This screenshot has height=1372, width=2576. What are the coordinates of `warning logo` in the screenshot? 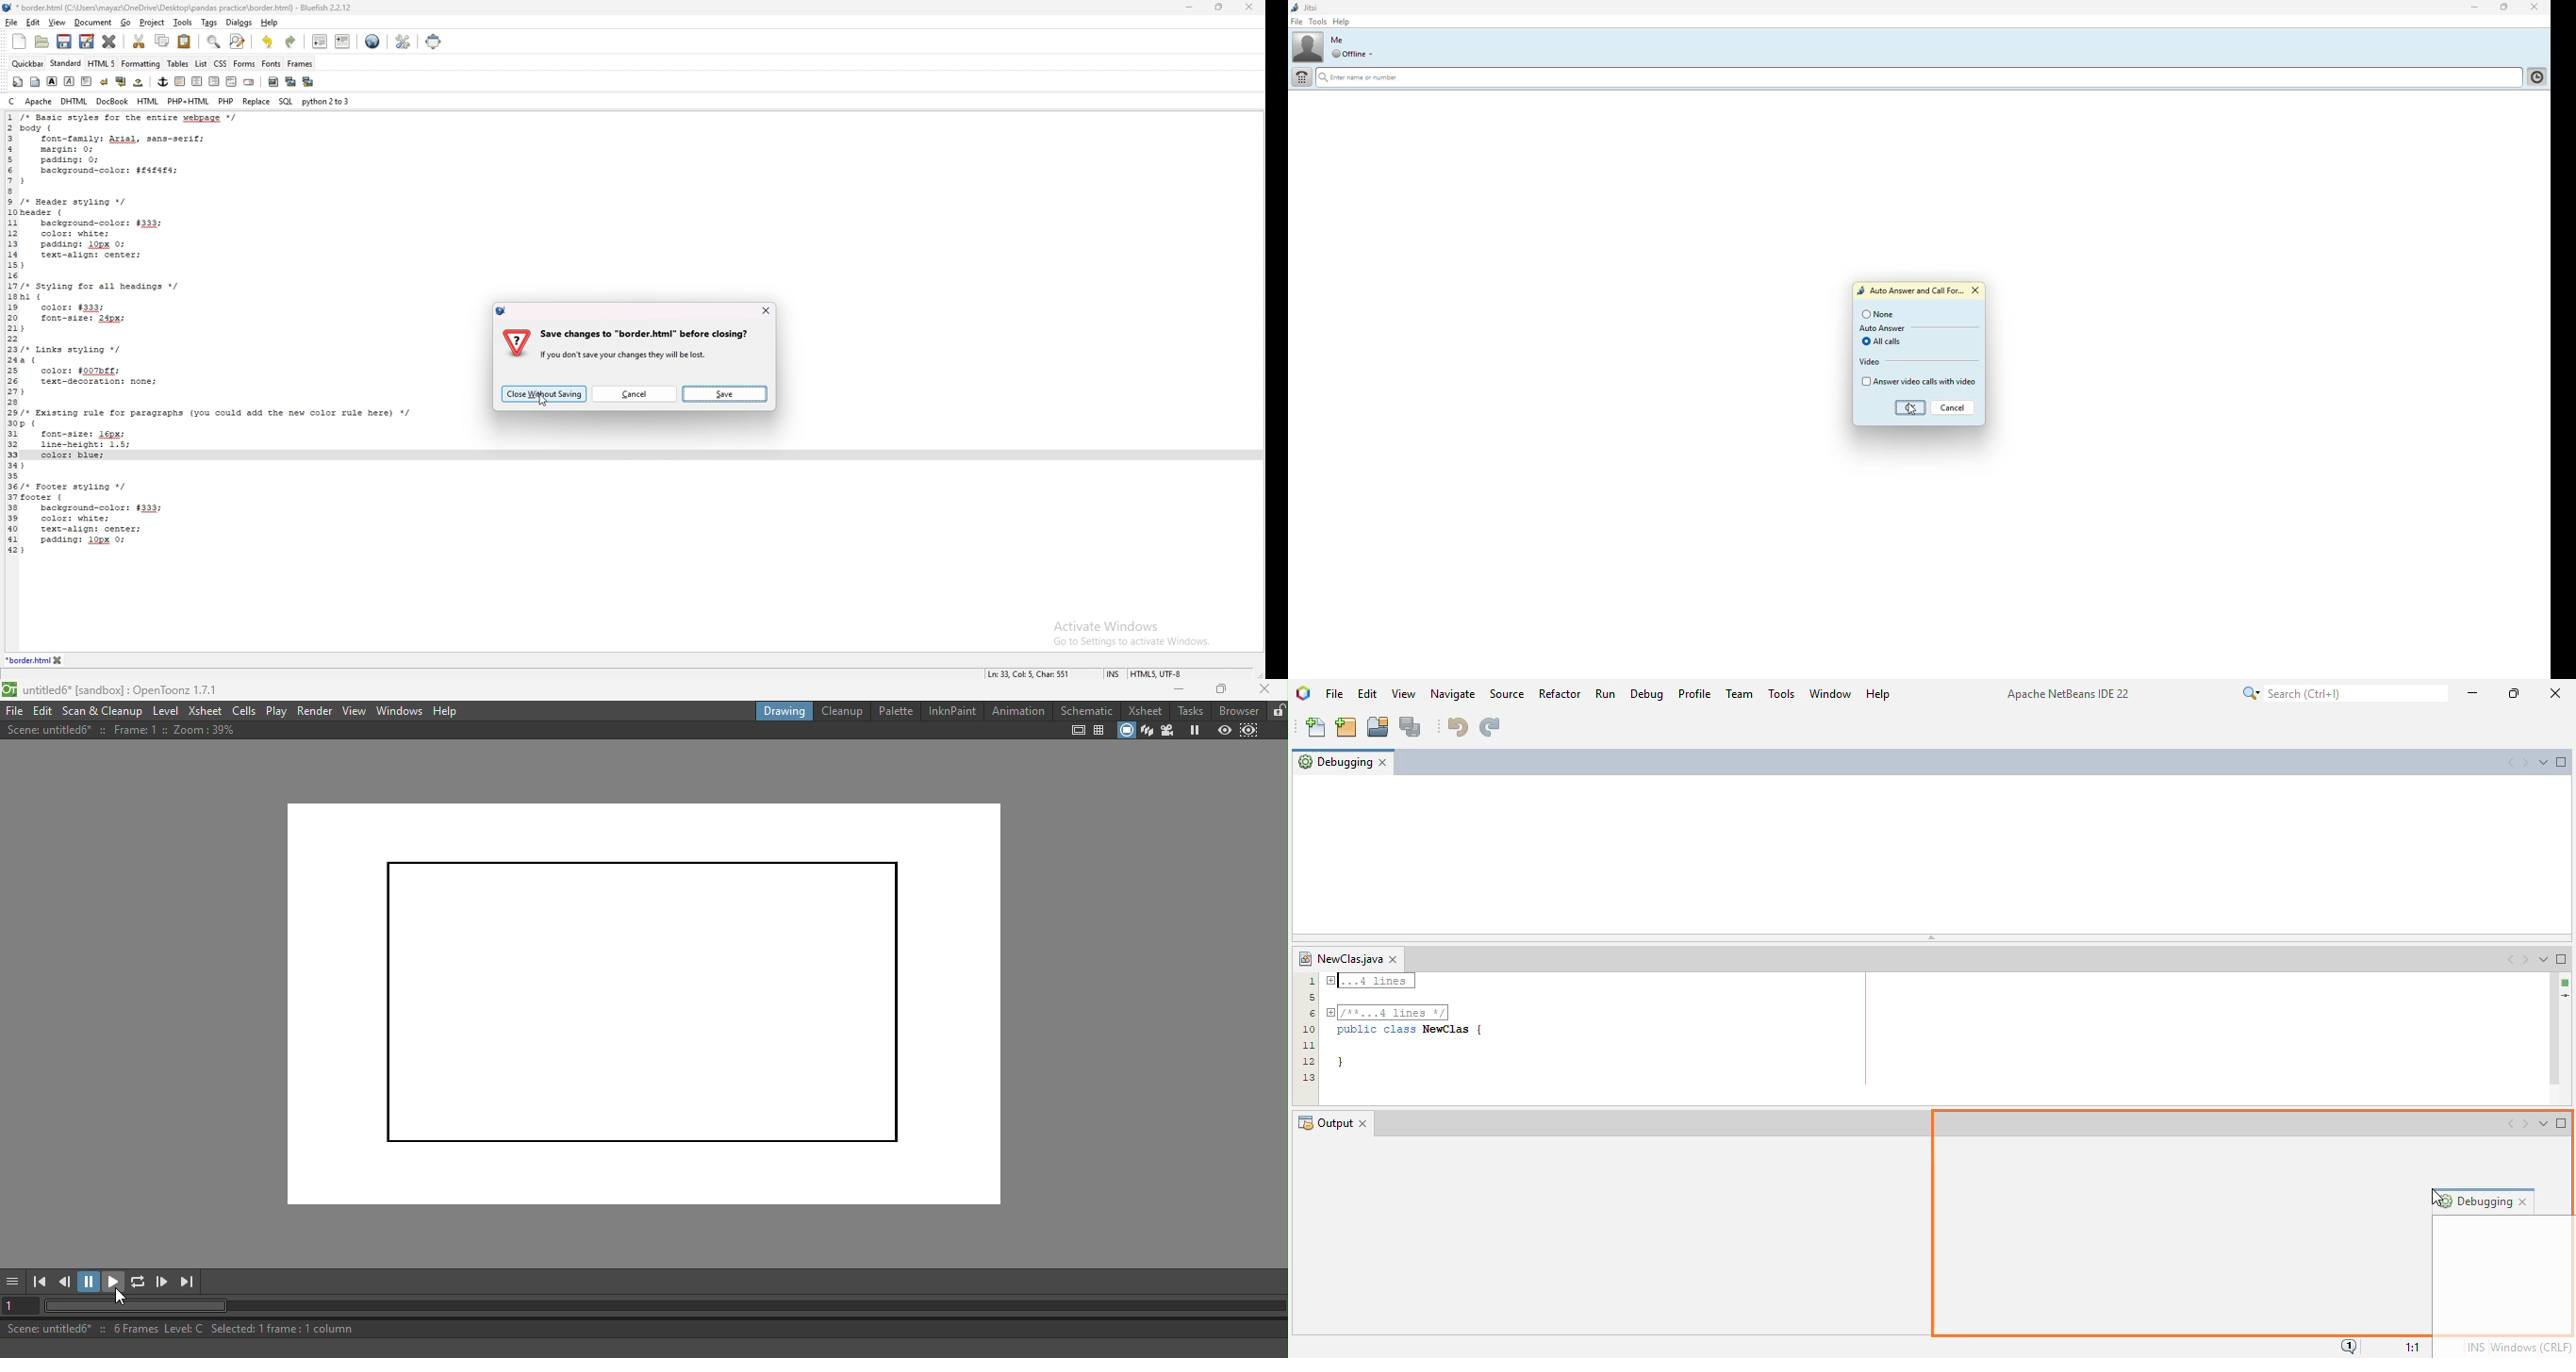 It's located at (517, 343).